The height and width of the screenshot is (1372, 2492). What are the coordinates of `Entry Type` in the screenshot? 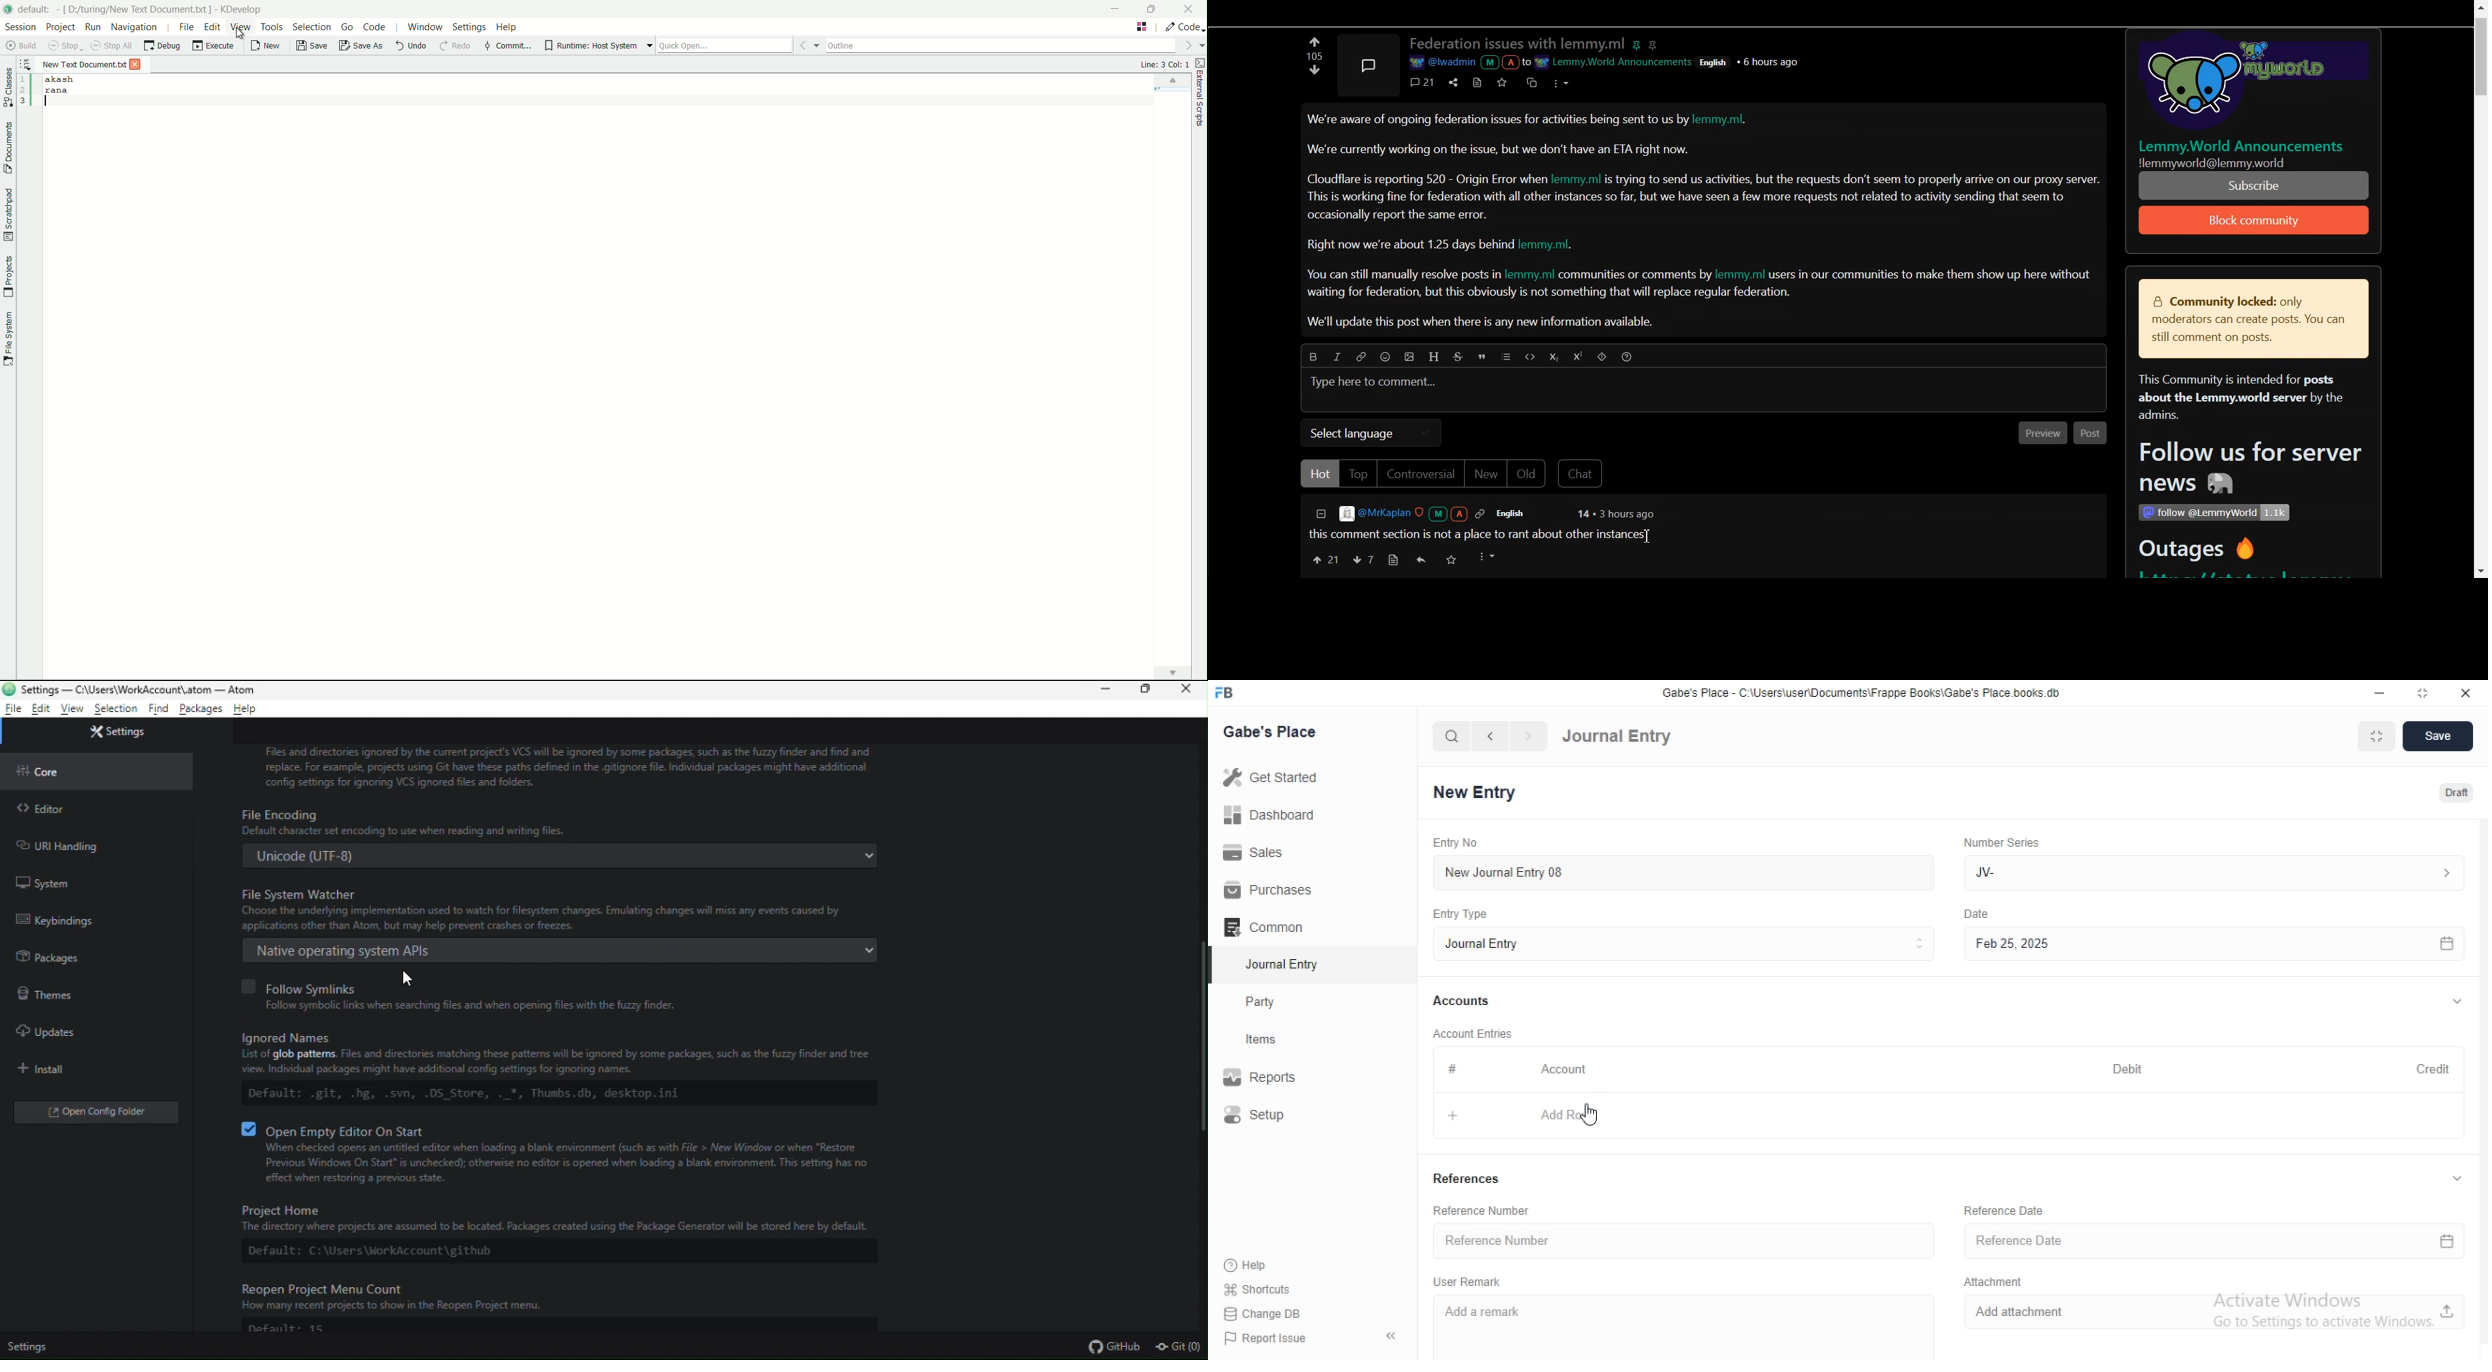 It's located at (1682, 945).